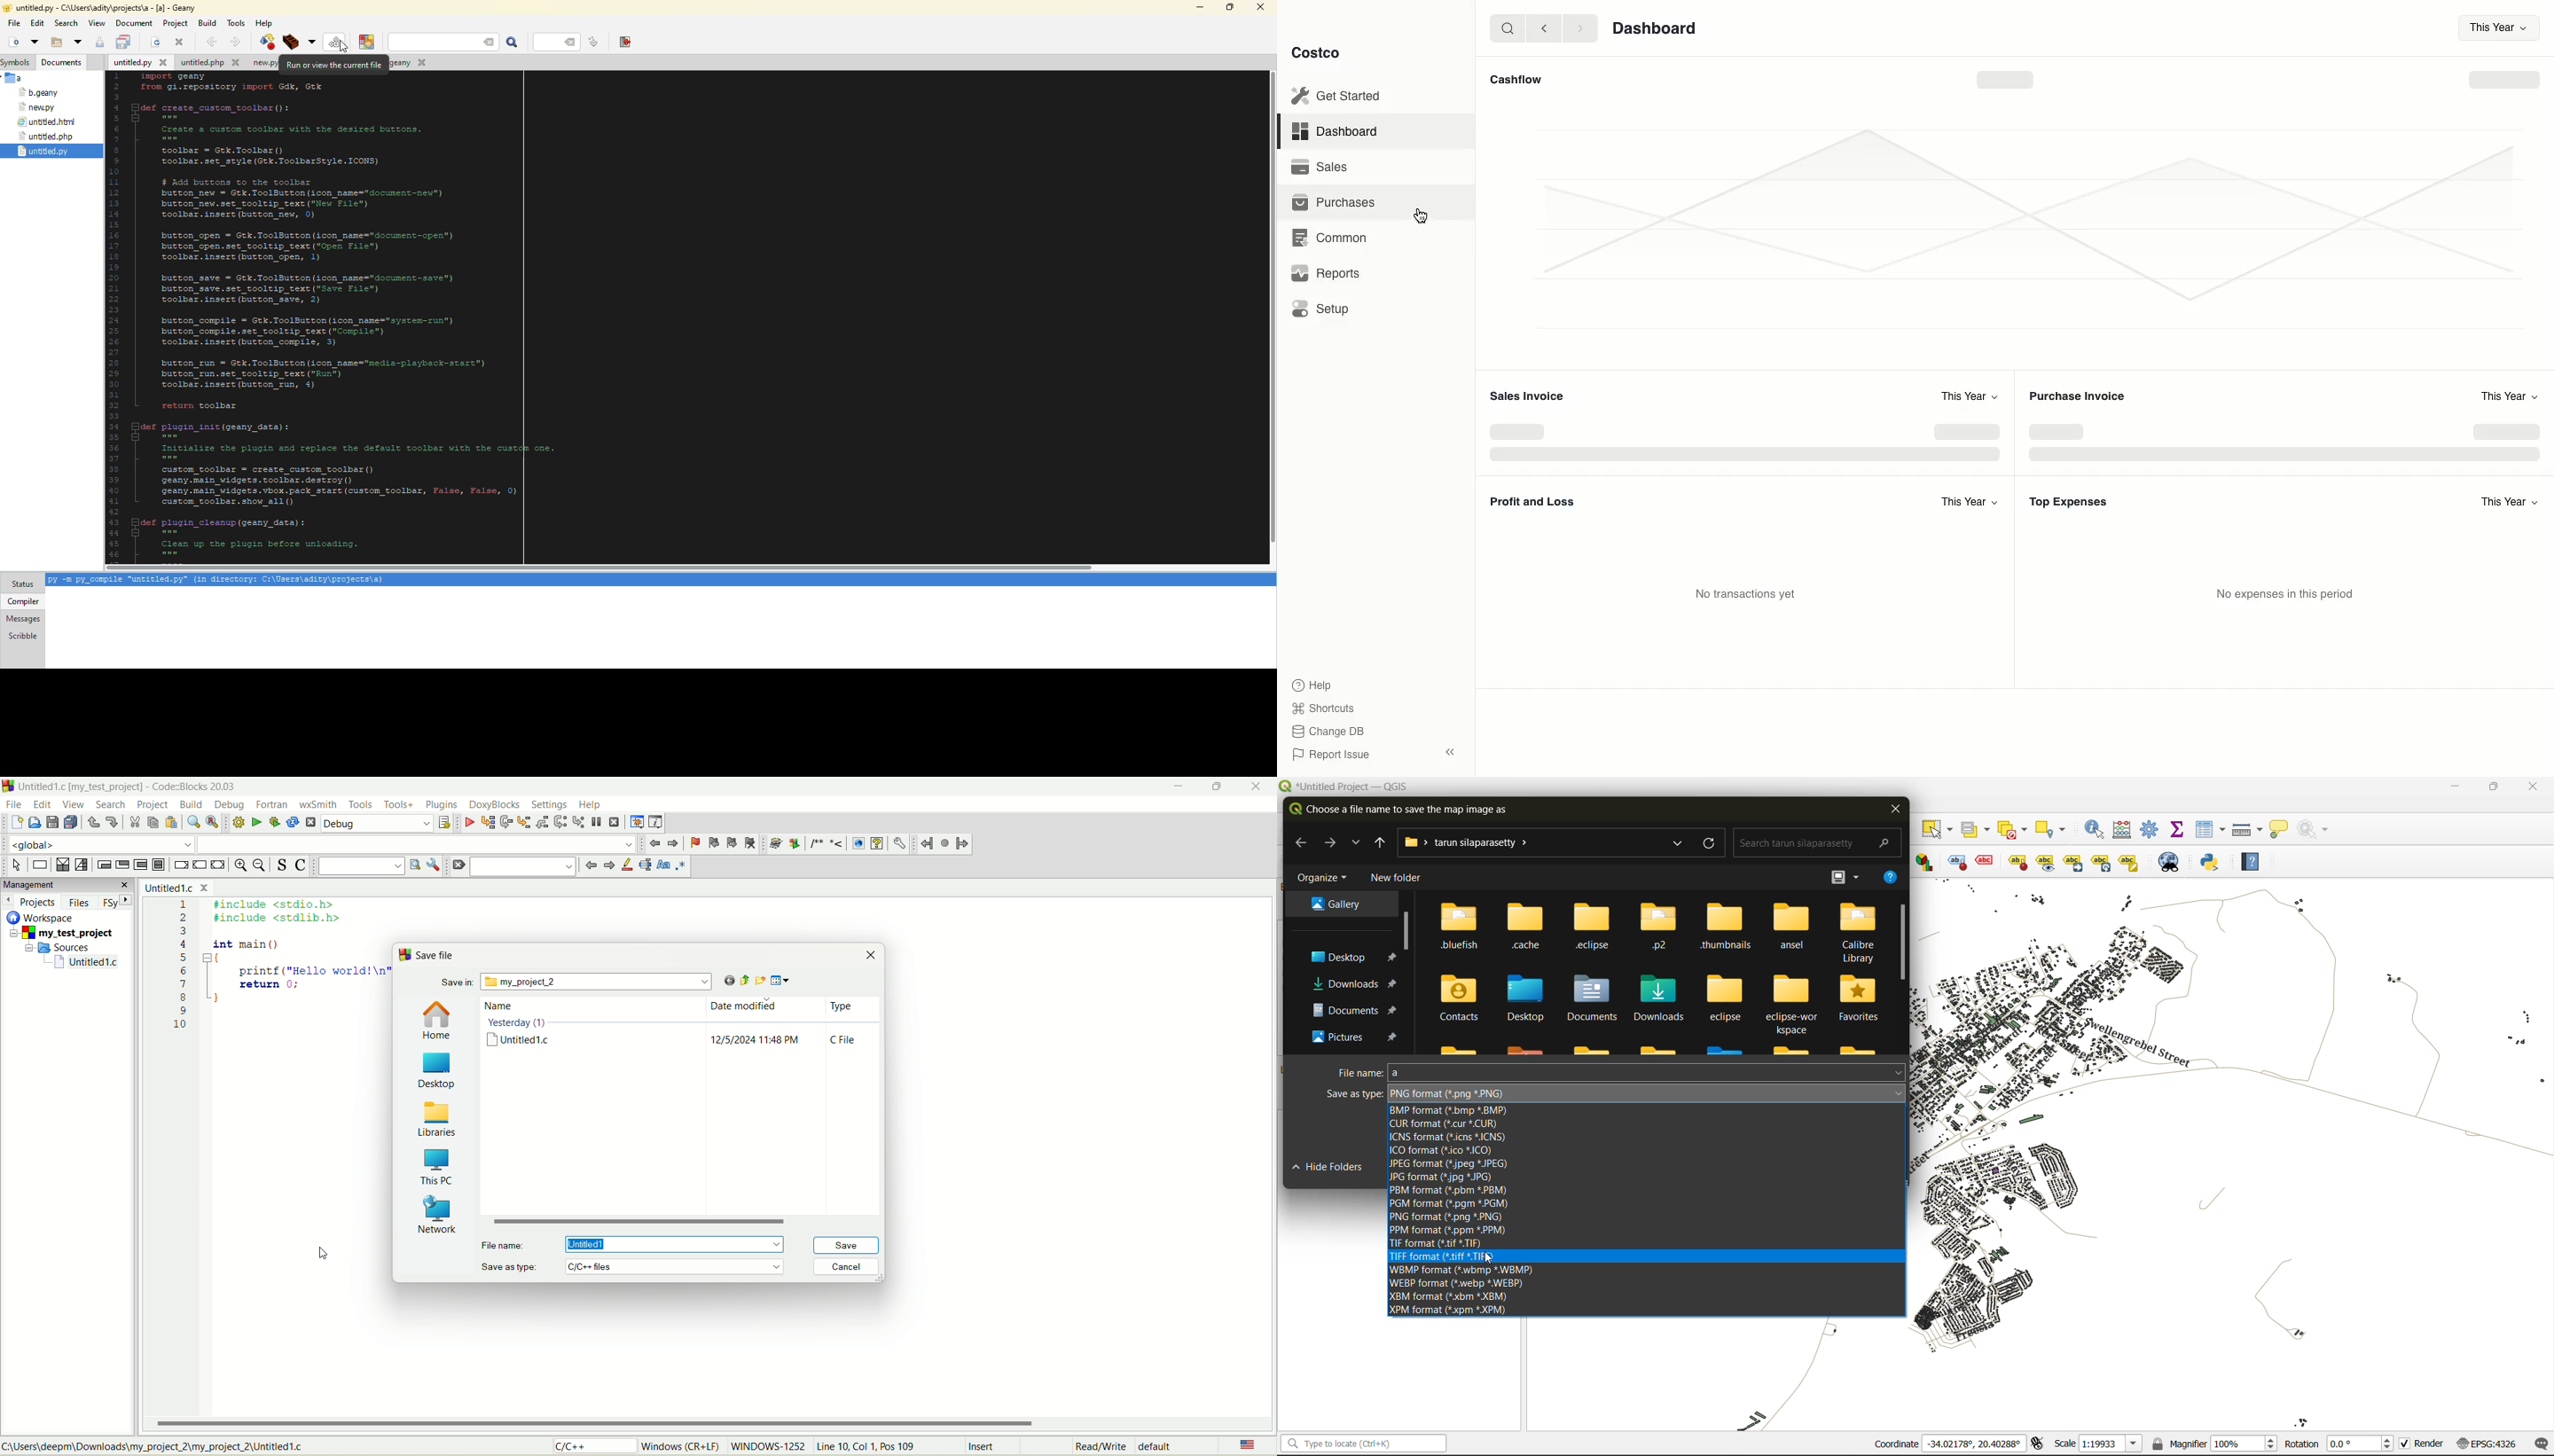 The width and height of the screenshot is (2576, 1456). What do you see at coordinates (211, 821) in the screenshot?
I see `replace` at bounding box center [211, 821].